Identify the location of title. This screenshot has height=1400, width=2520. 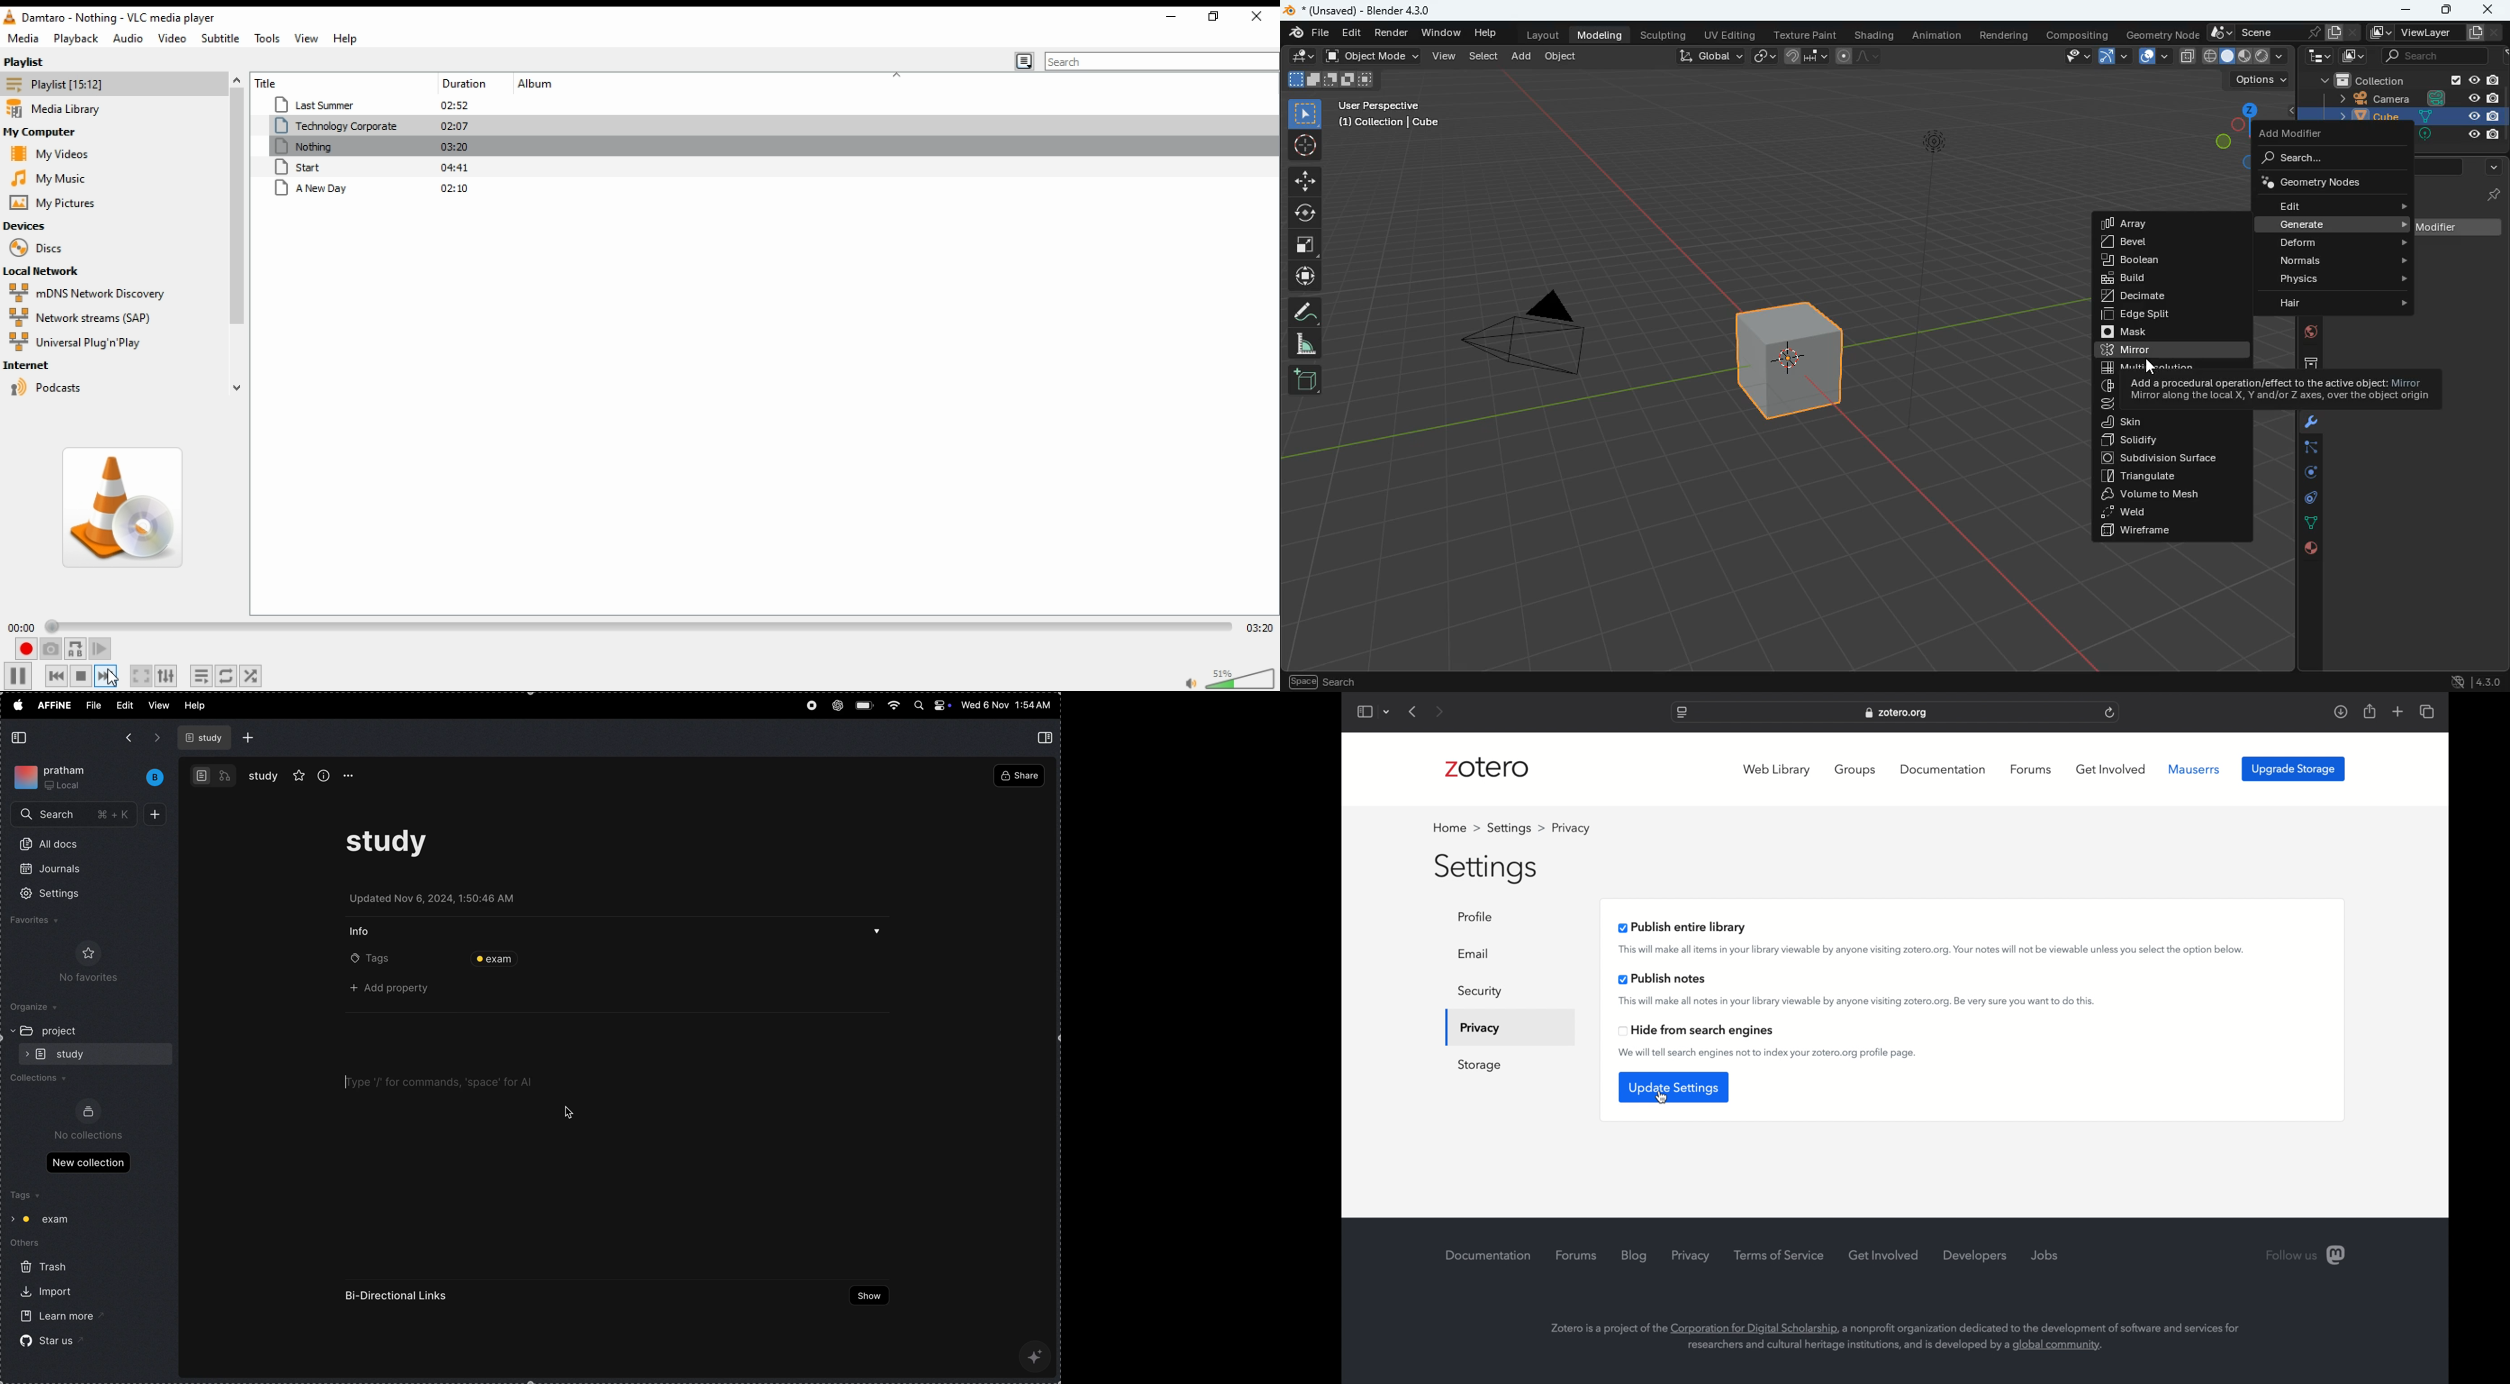
(312, 82).